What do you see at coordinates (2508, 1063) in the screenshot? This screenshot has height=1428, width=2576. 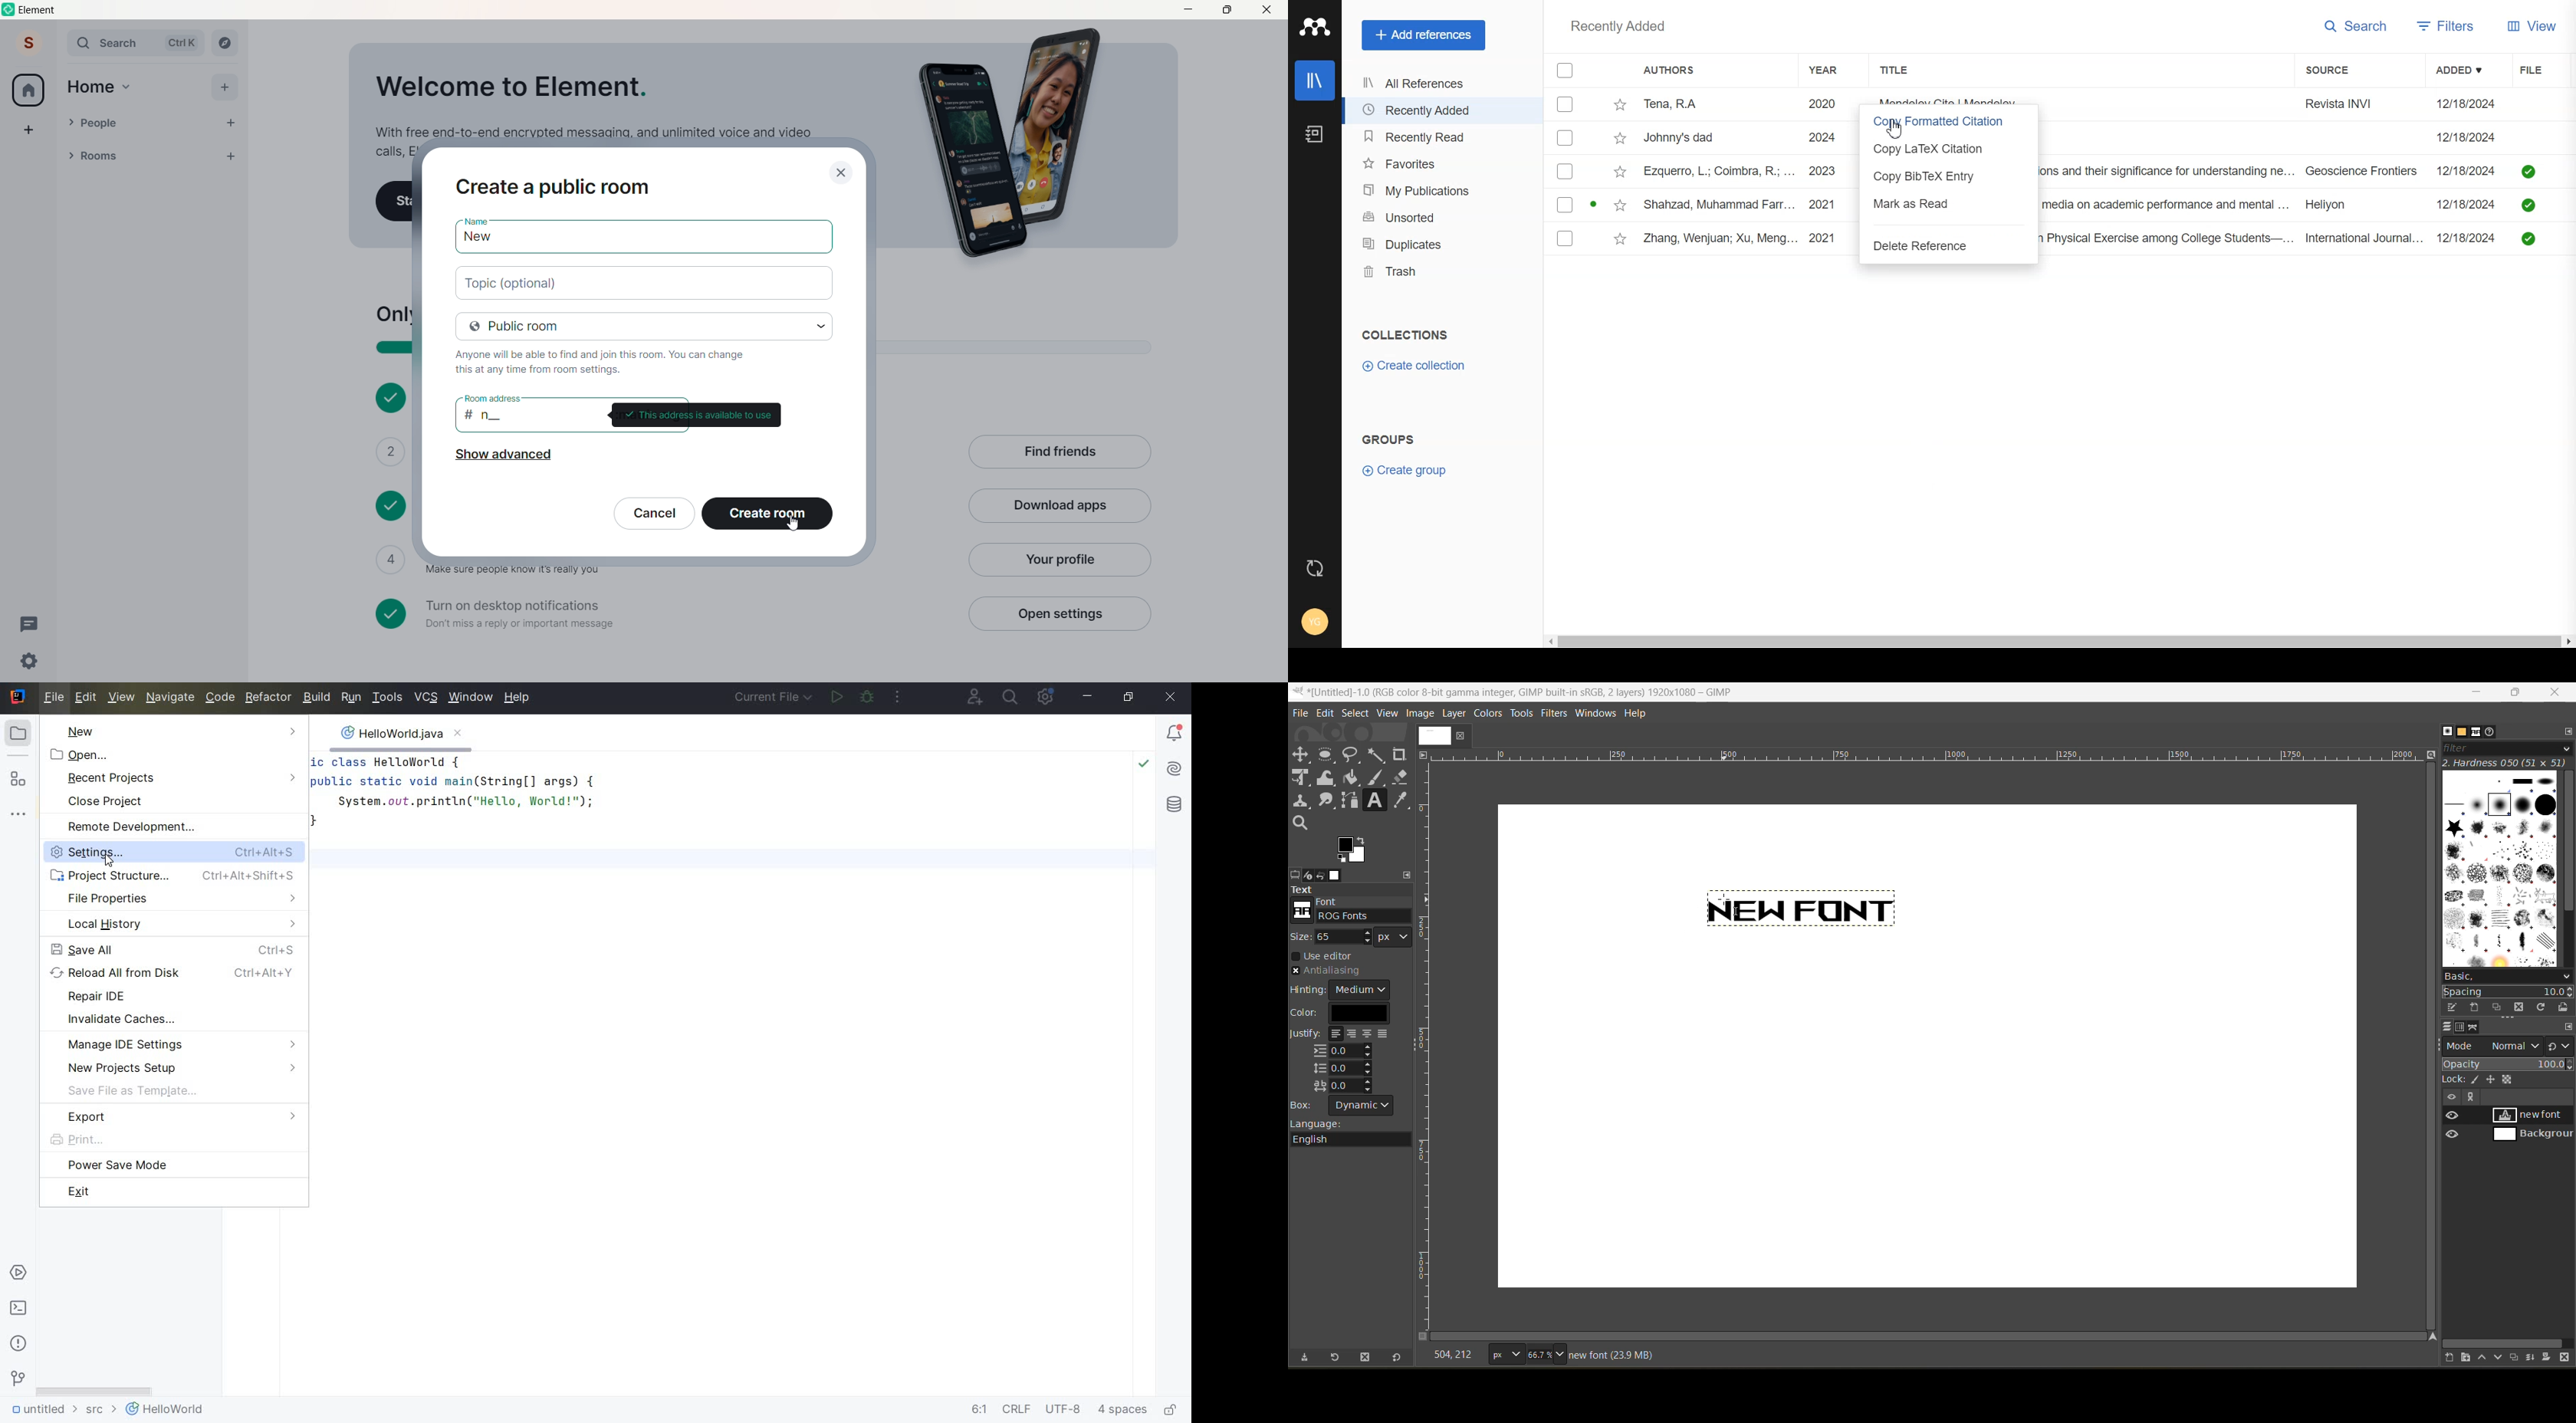 I see `opacity` at bounding box center [2508, 1063].